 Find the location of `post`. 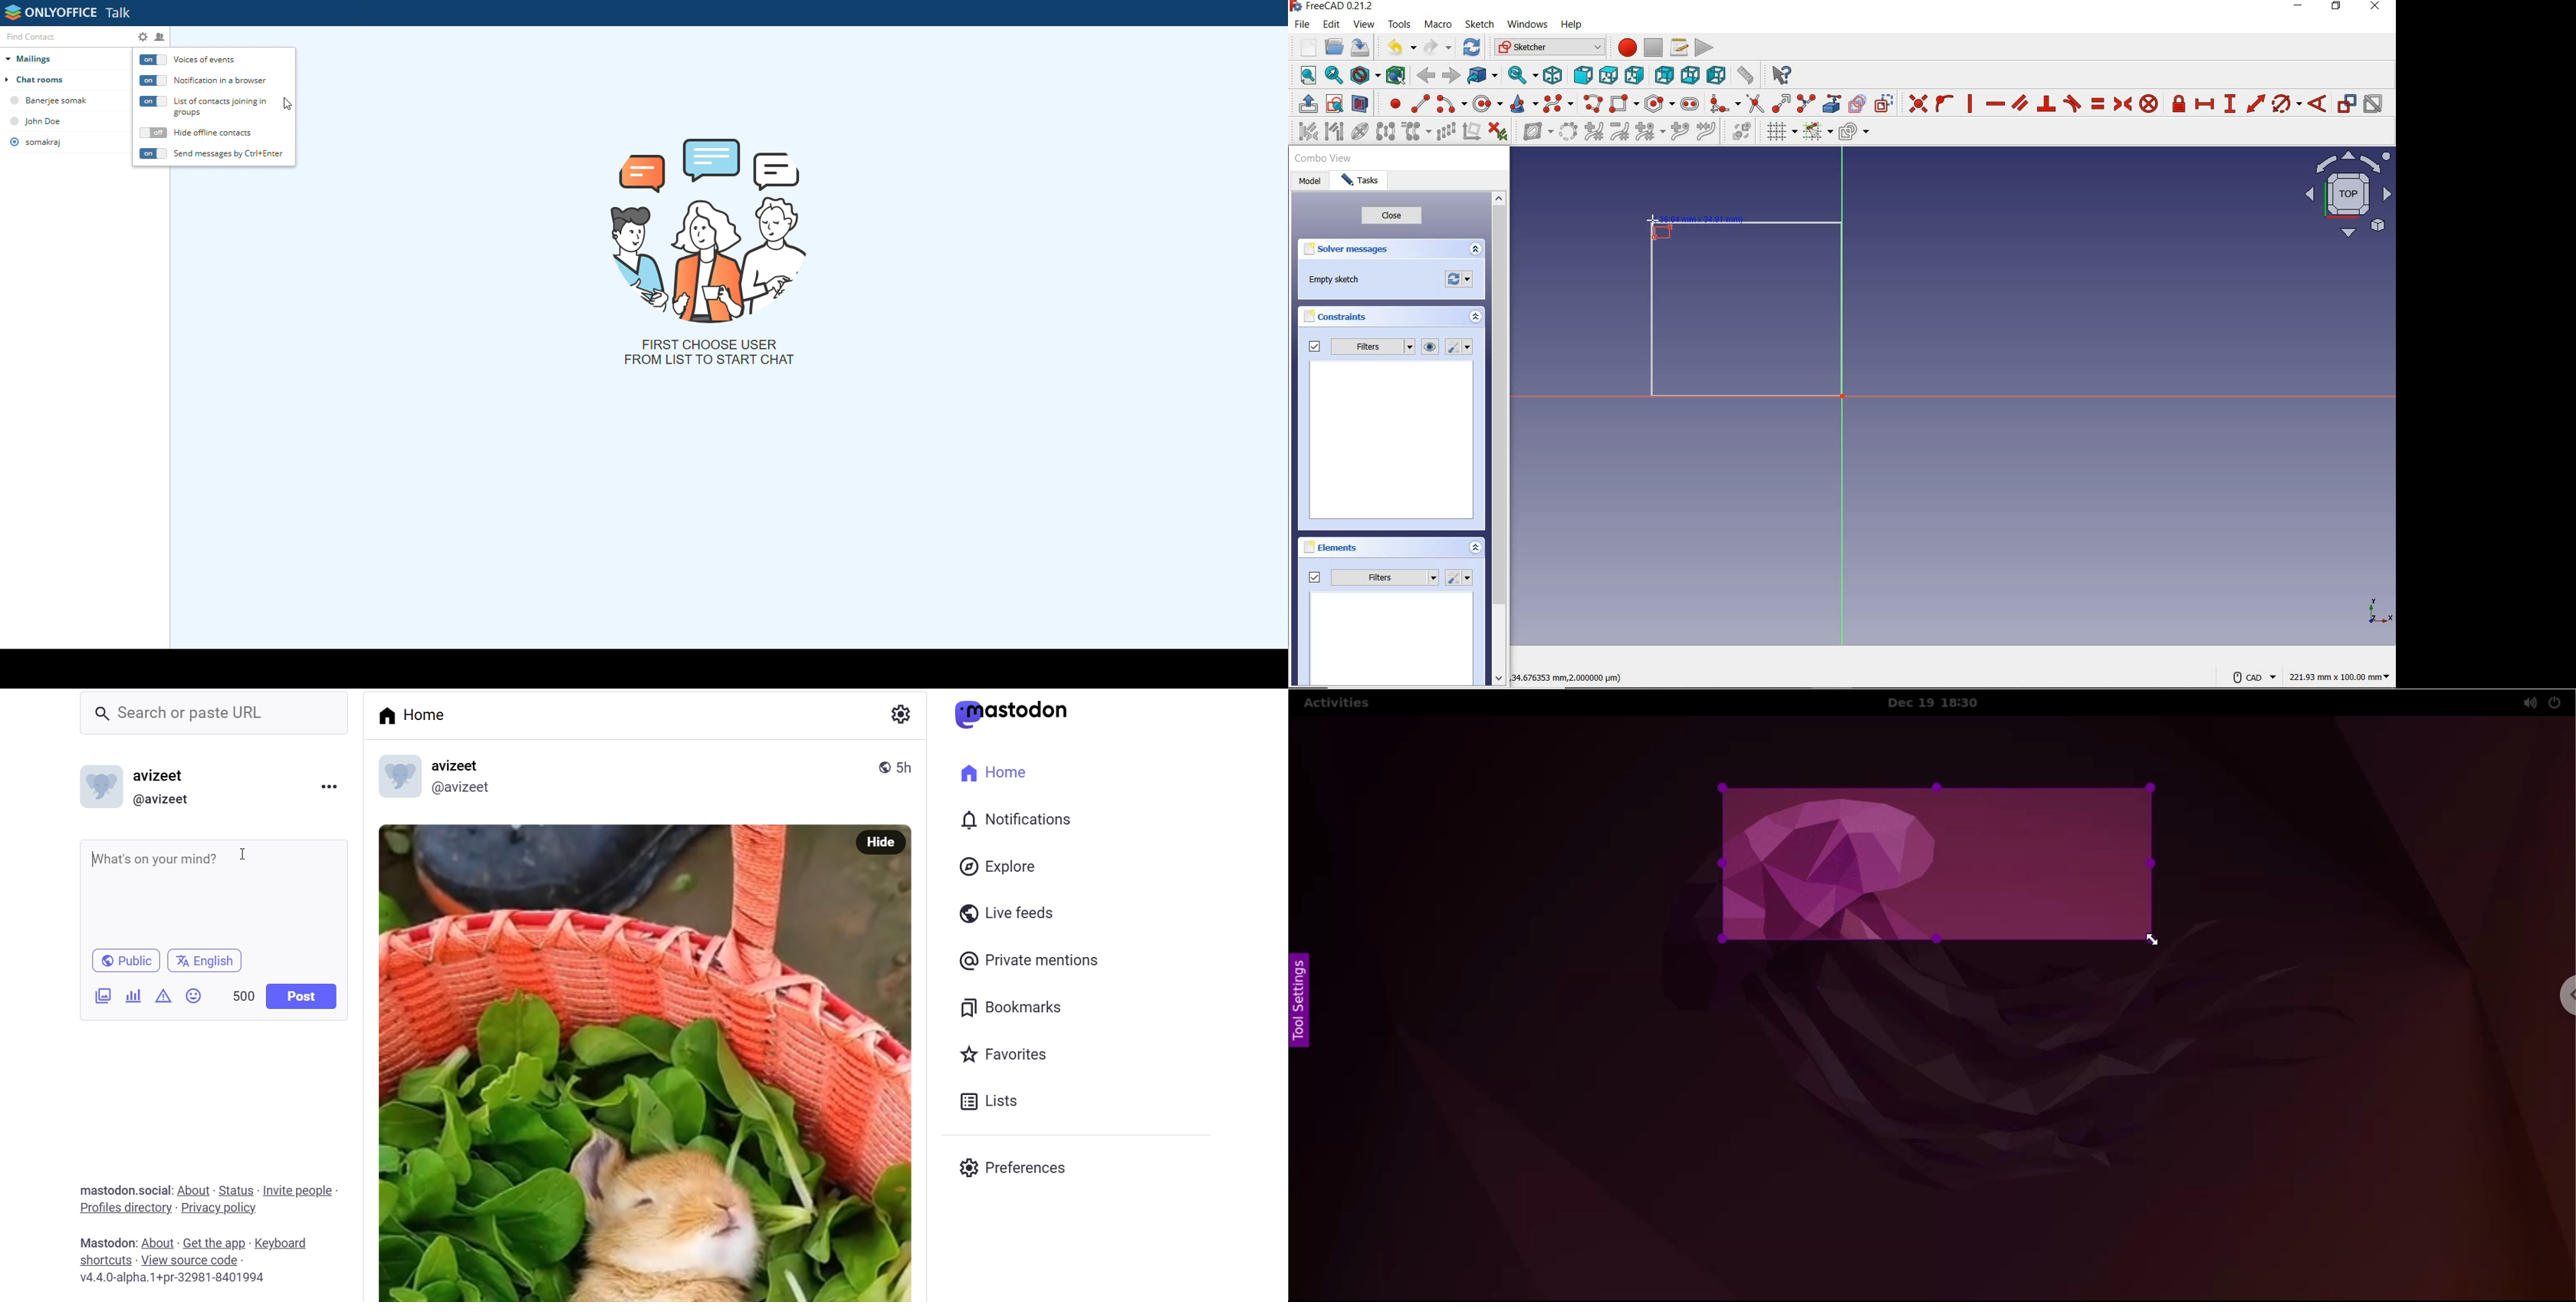

post is located at coordinates (305, 997).